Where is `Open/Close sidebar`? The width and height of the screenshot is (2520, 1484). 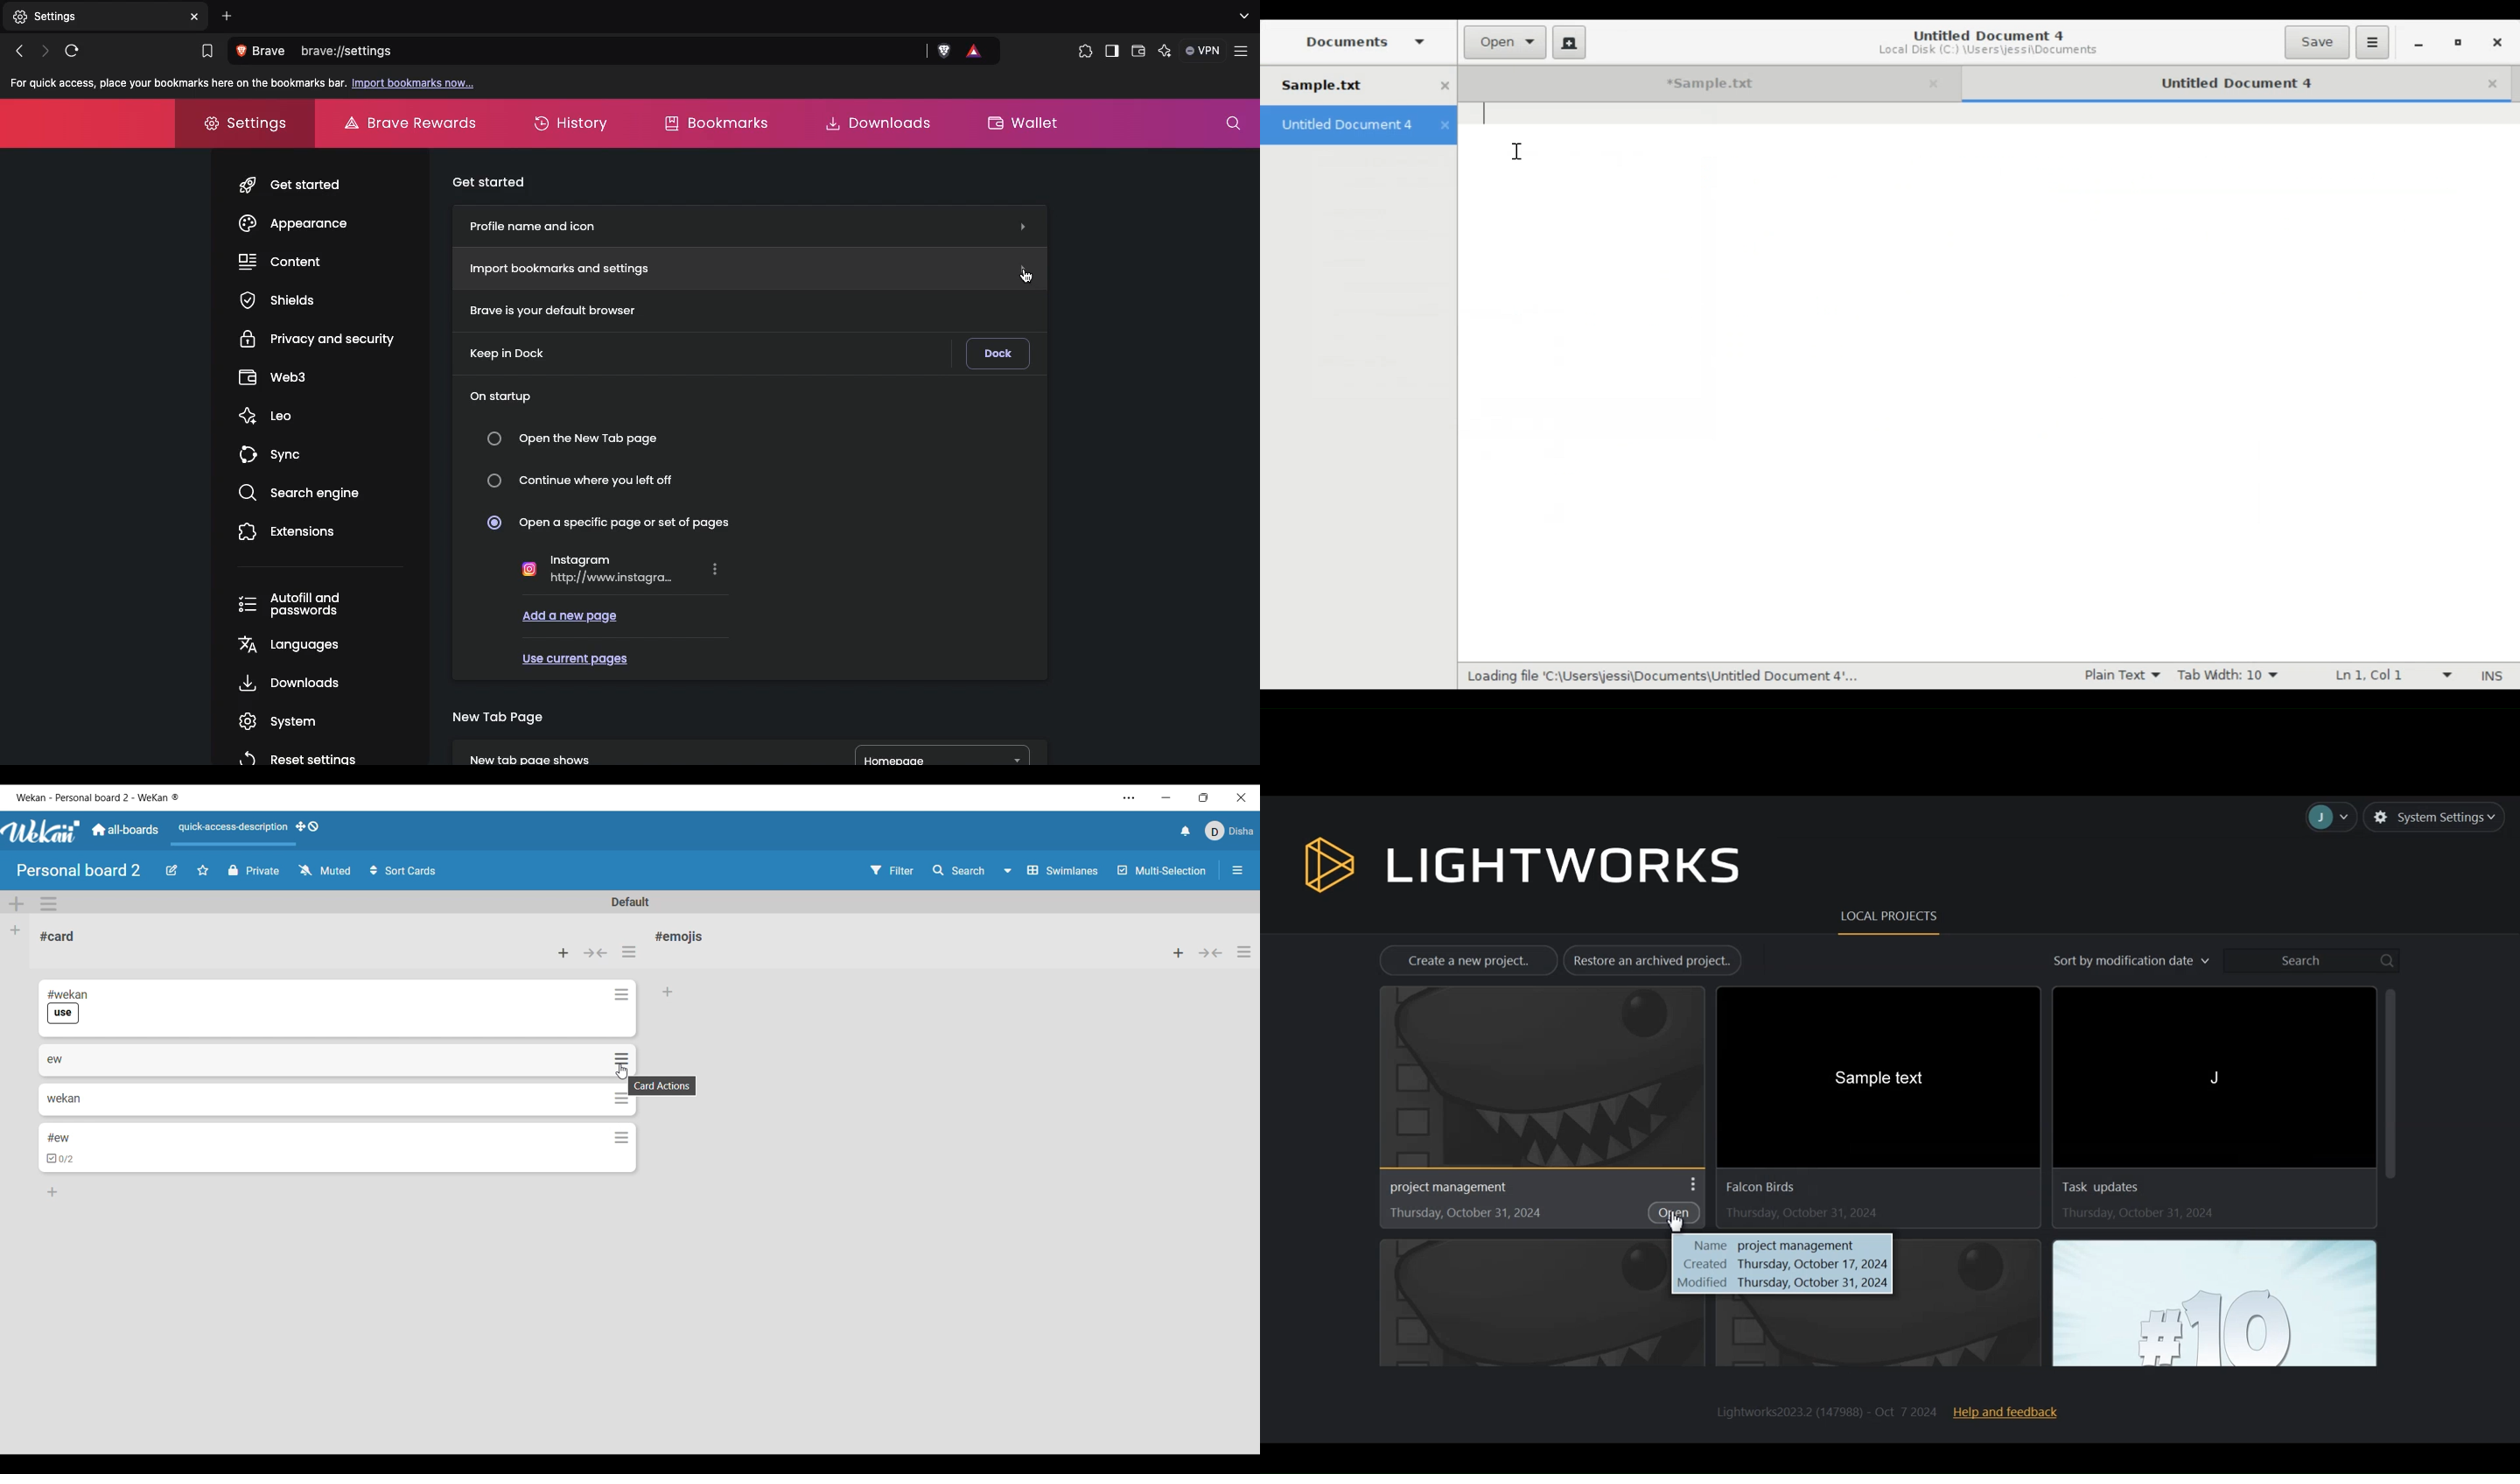
Open/Close sidebar is located at coordinates (1238, 870).